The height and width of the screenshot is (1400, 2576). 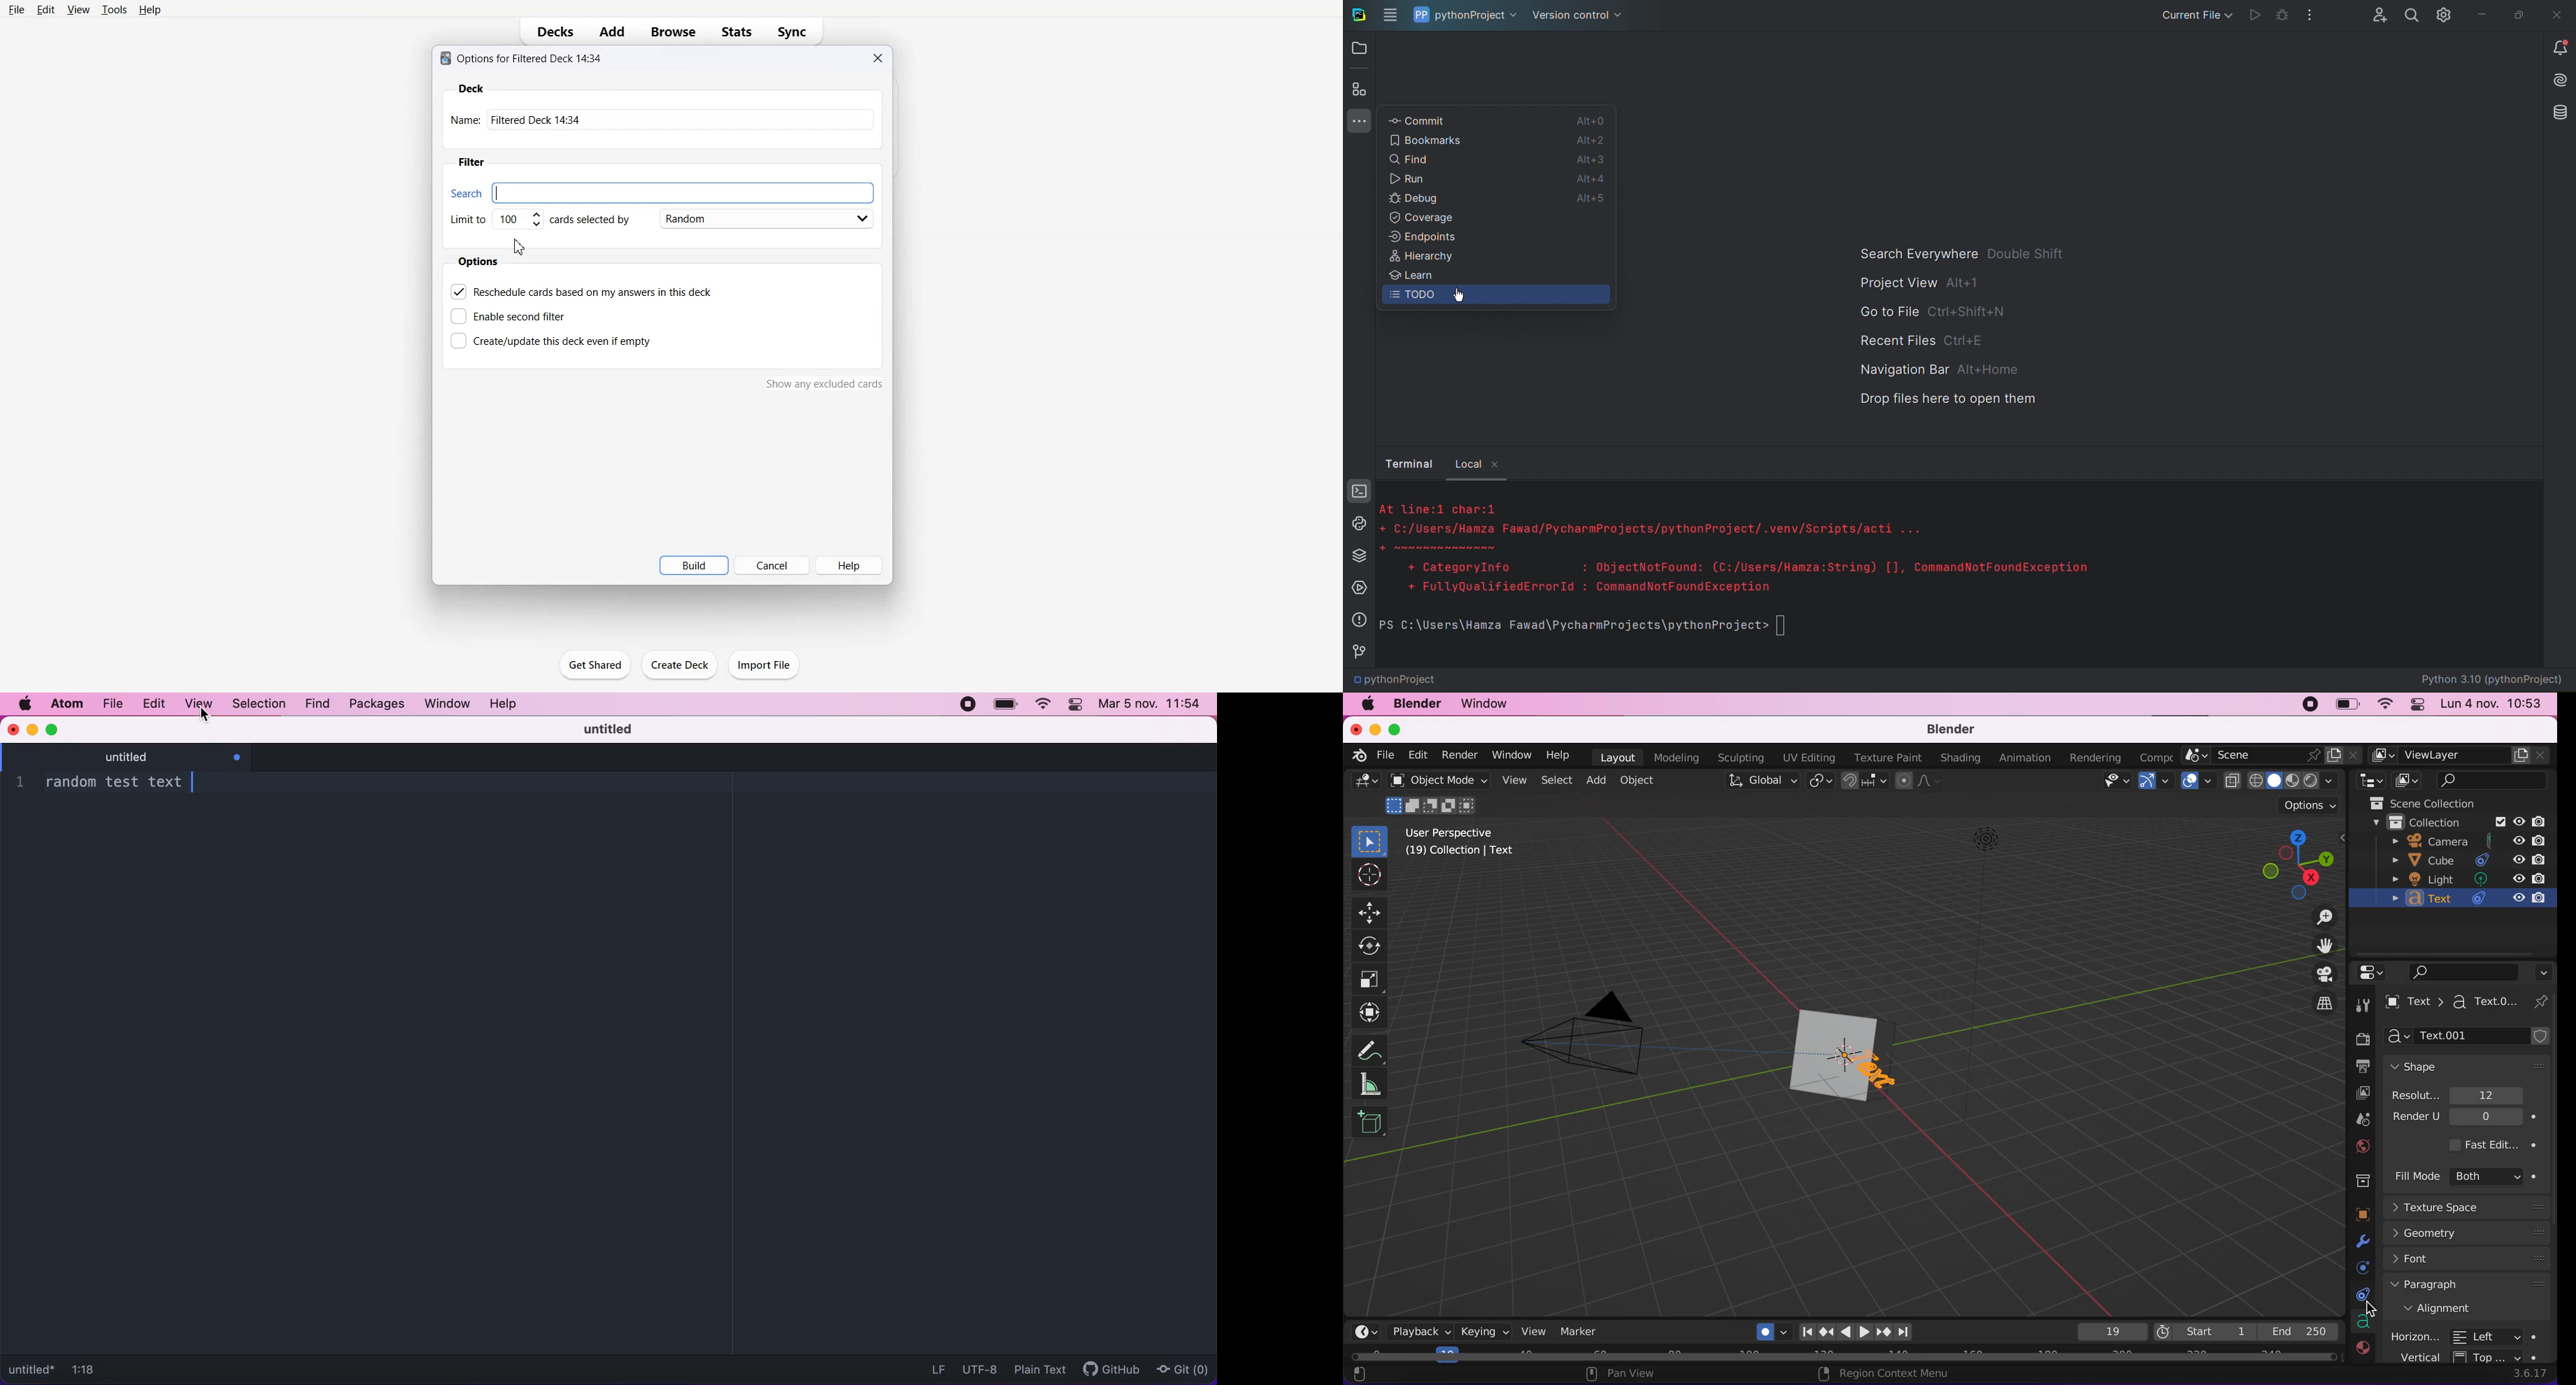 What do you see at coordinates (2097, 757) in the screenshot?
I see `rendering` at bounding box center [2097, 757].